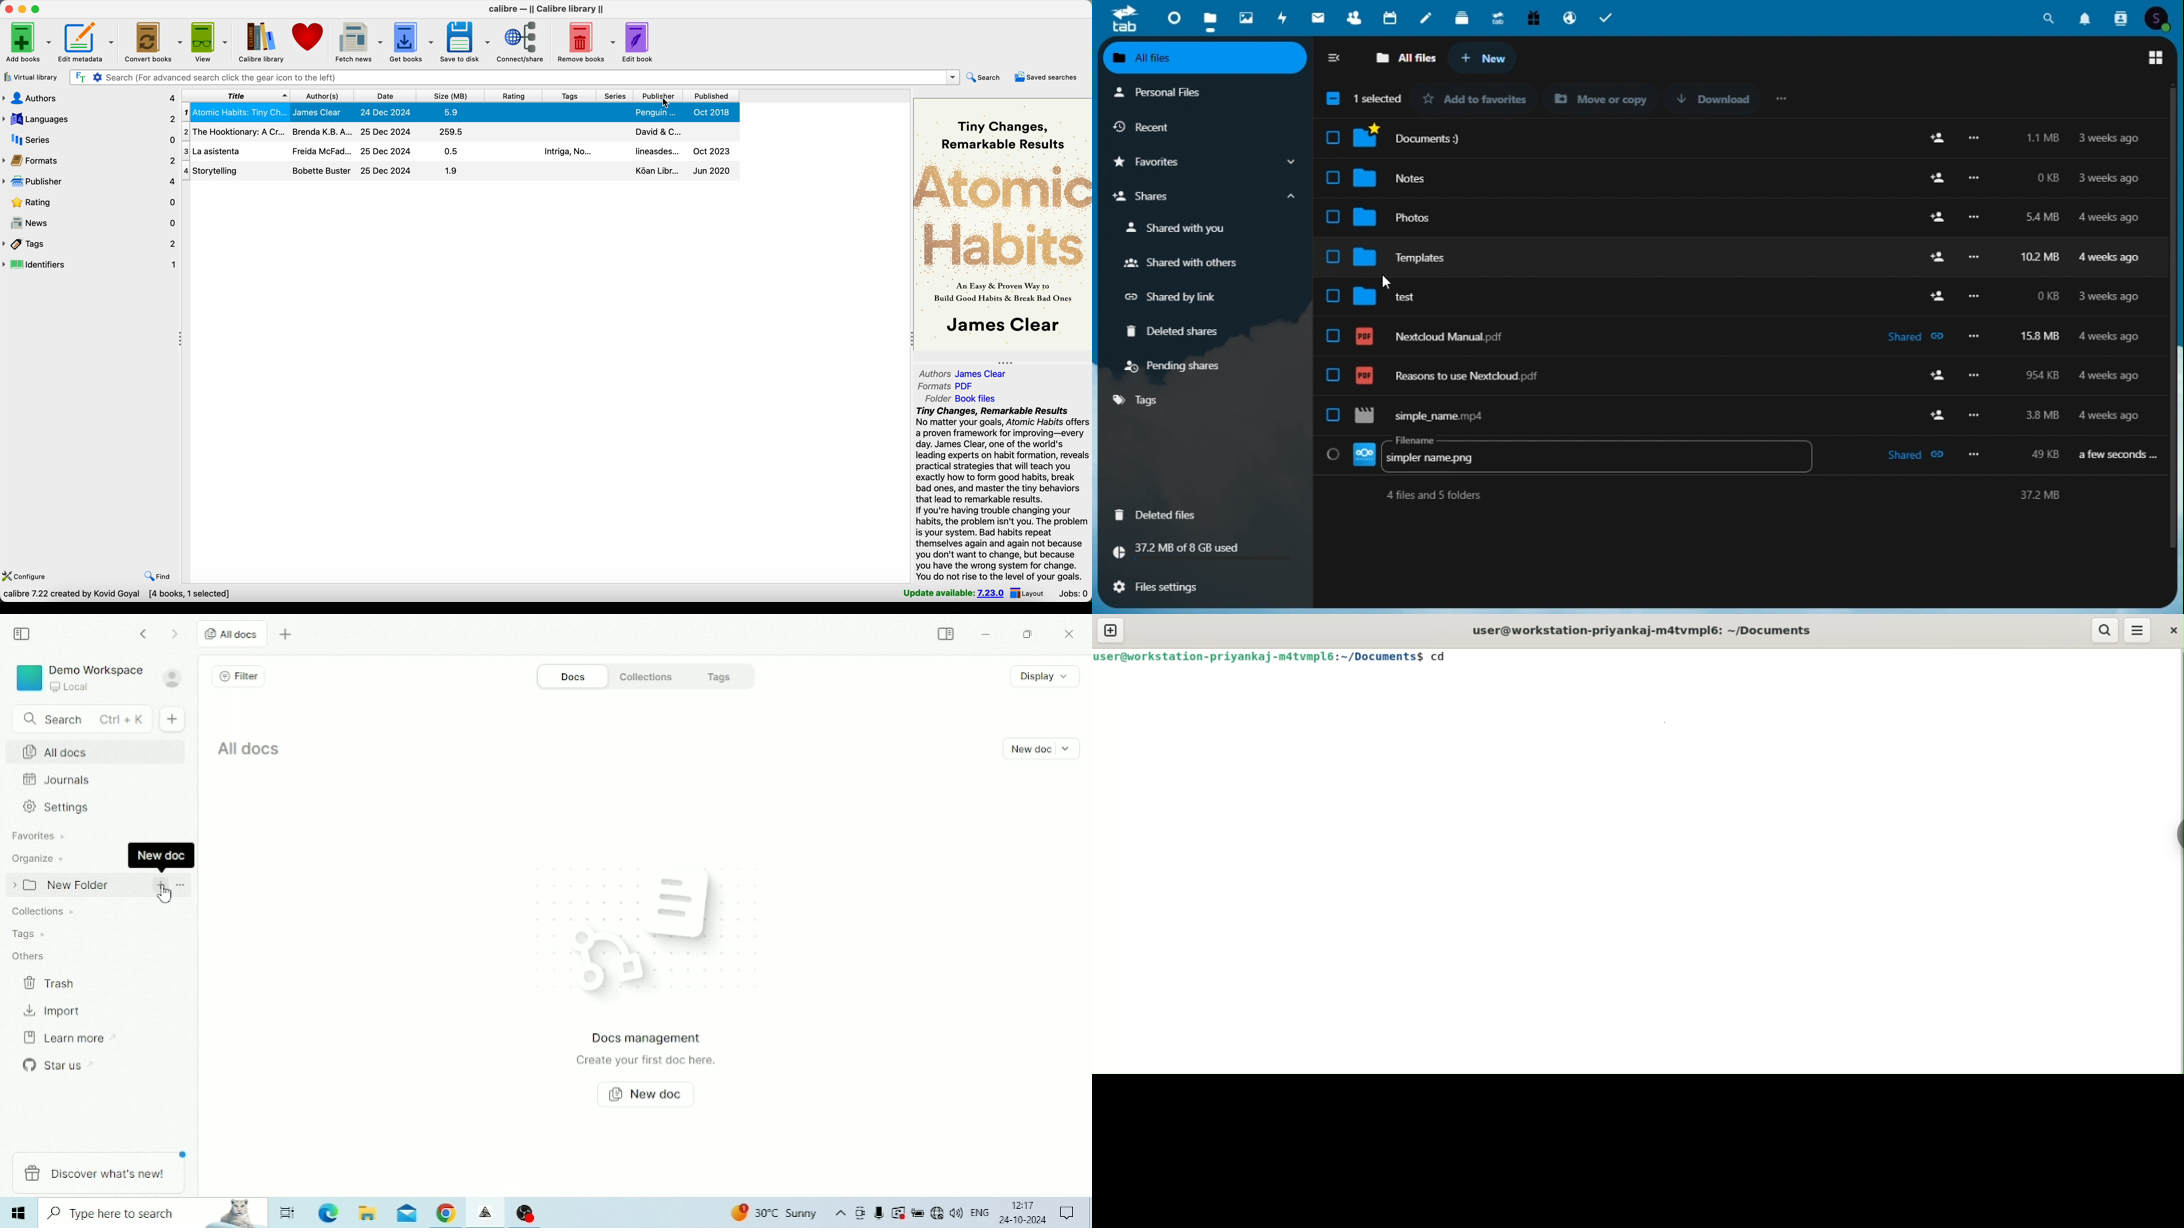 This screenshot has width=2184, height=1232. What do you see at coordinates (38, 9) in the screenshot?
I see `maximize` at bounding box center [38, 9].